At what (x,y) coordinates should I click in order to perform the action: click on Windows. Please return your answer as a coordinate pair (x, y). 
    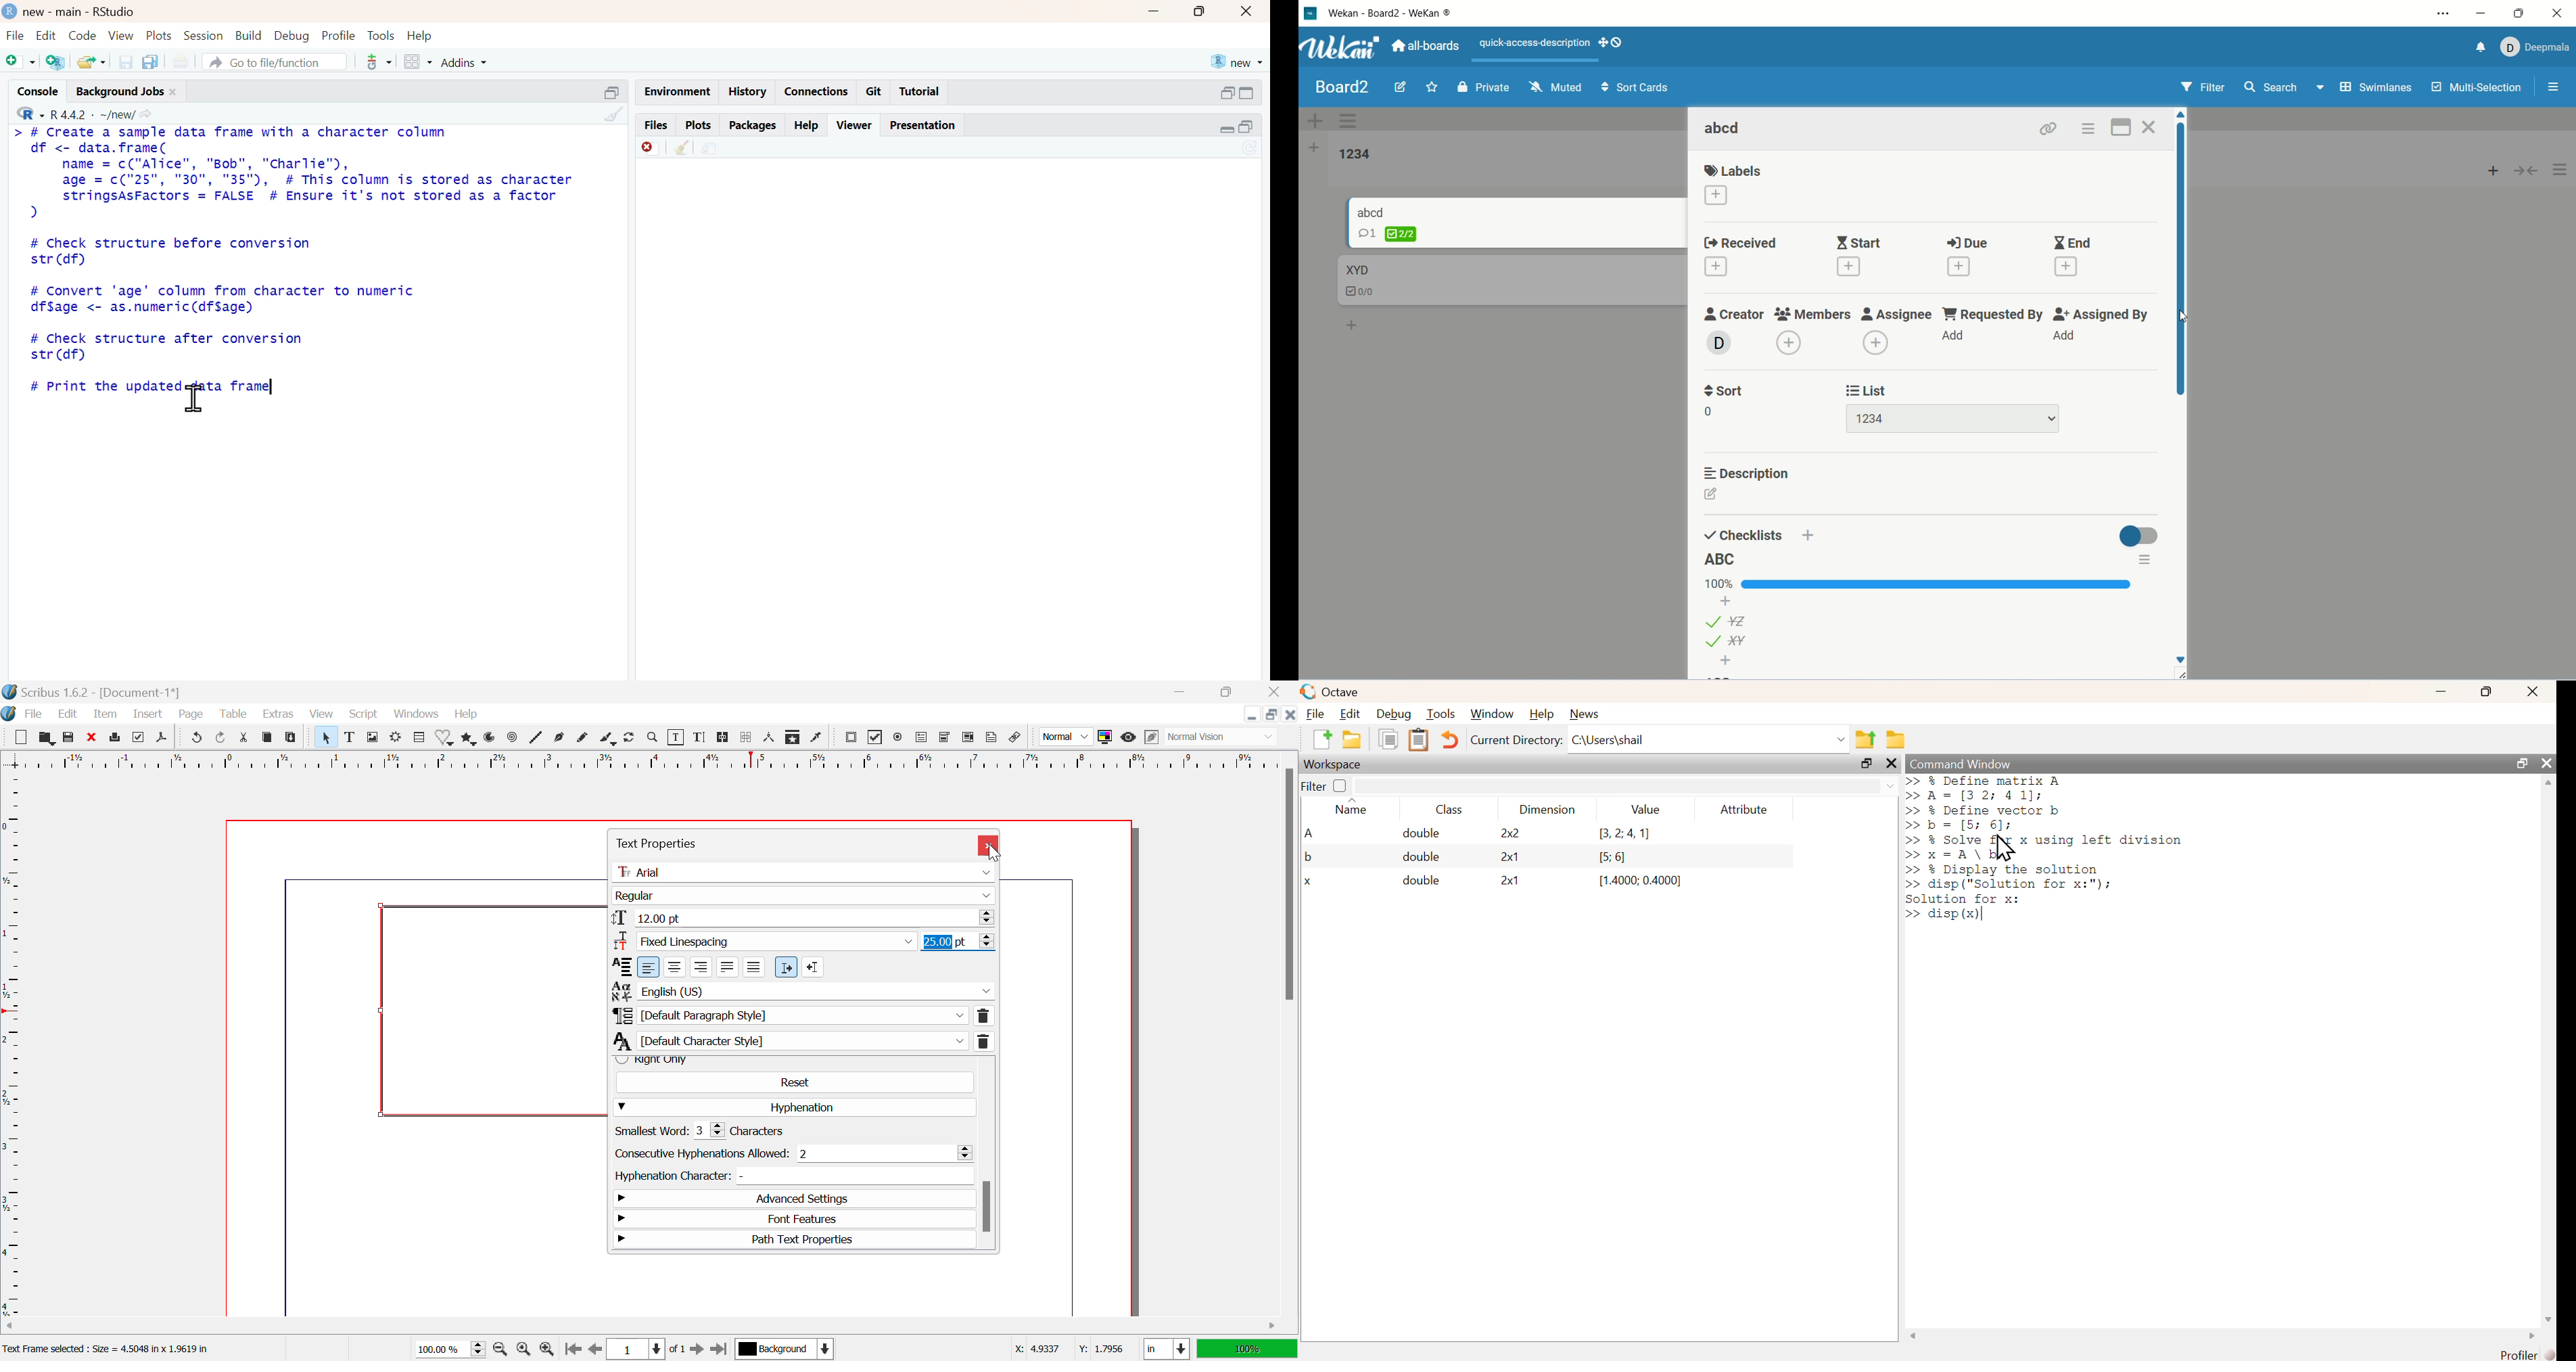
    Looking at the image, I should click on (417, 714).